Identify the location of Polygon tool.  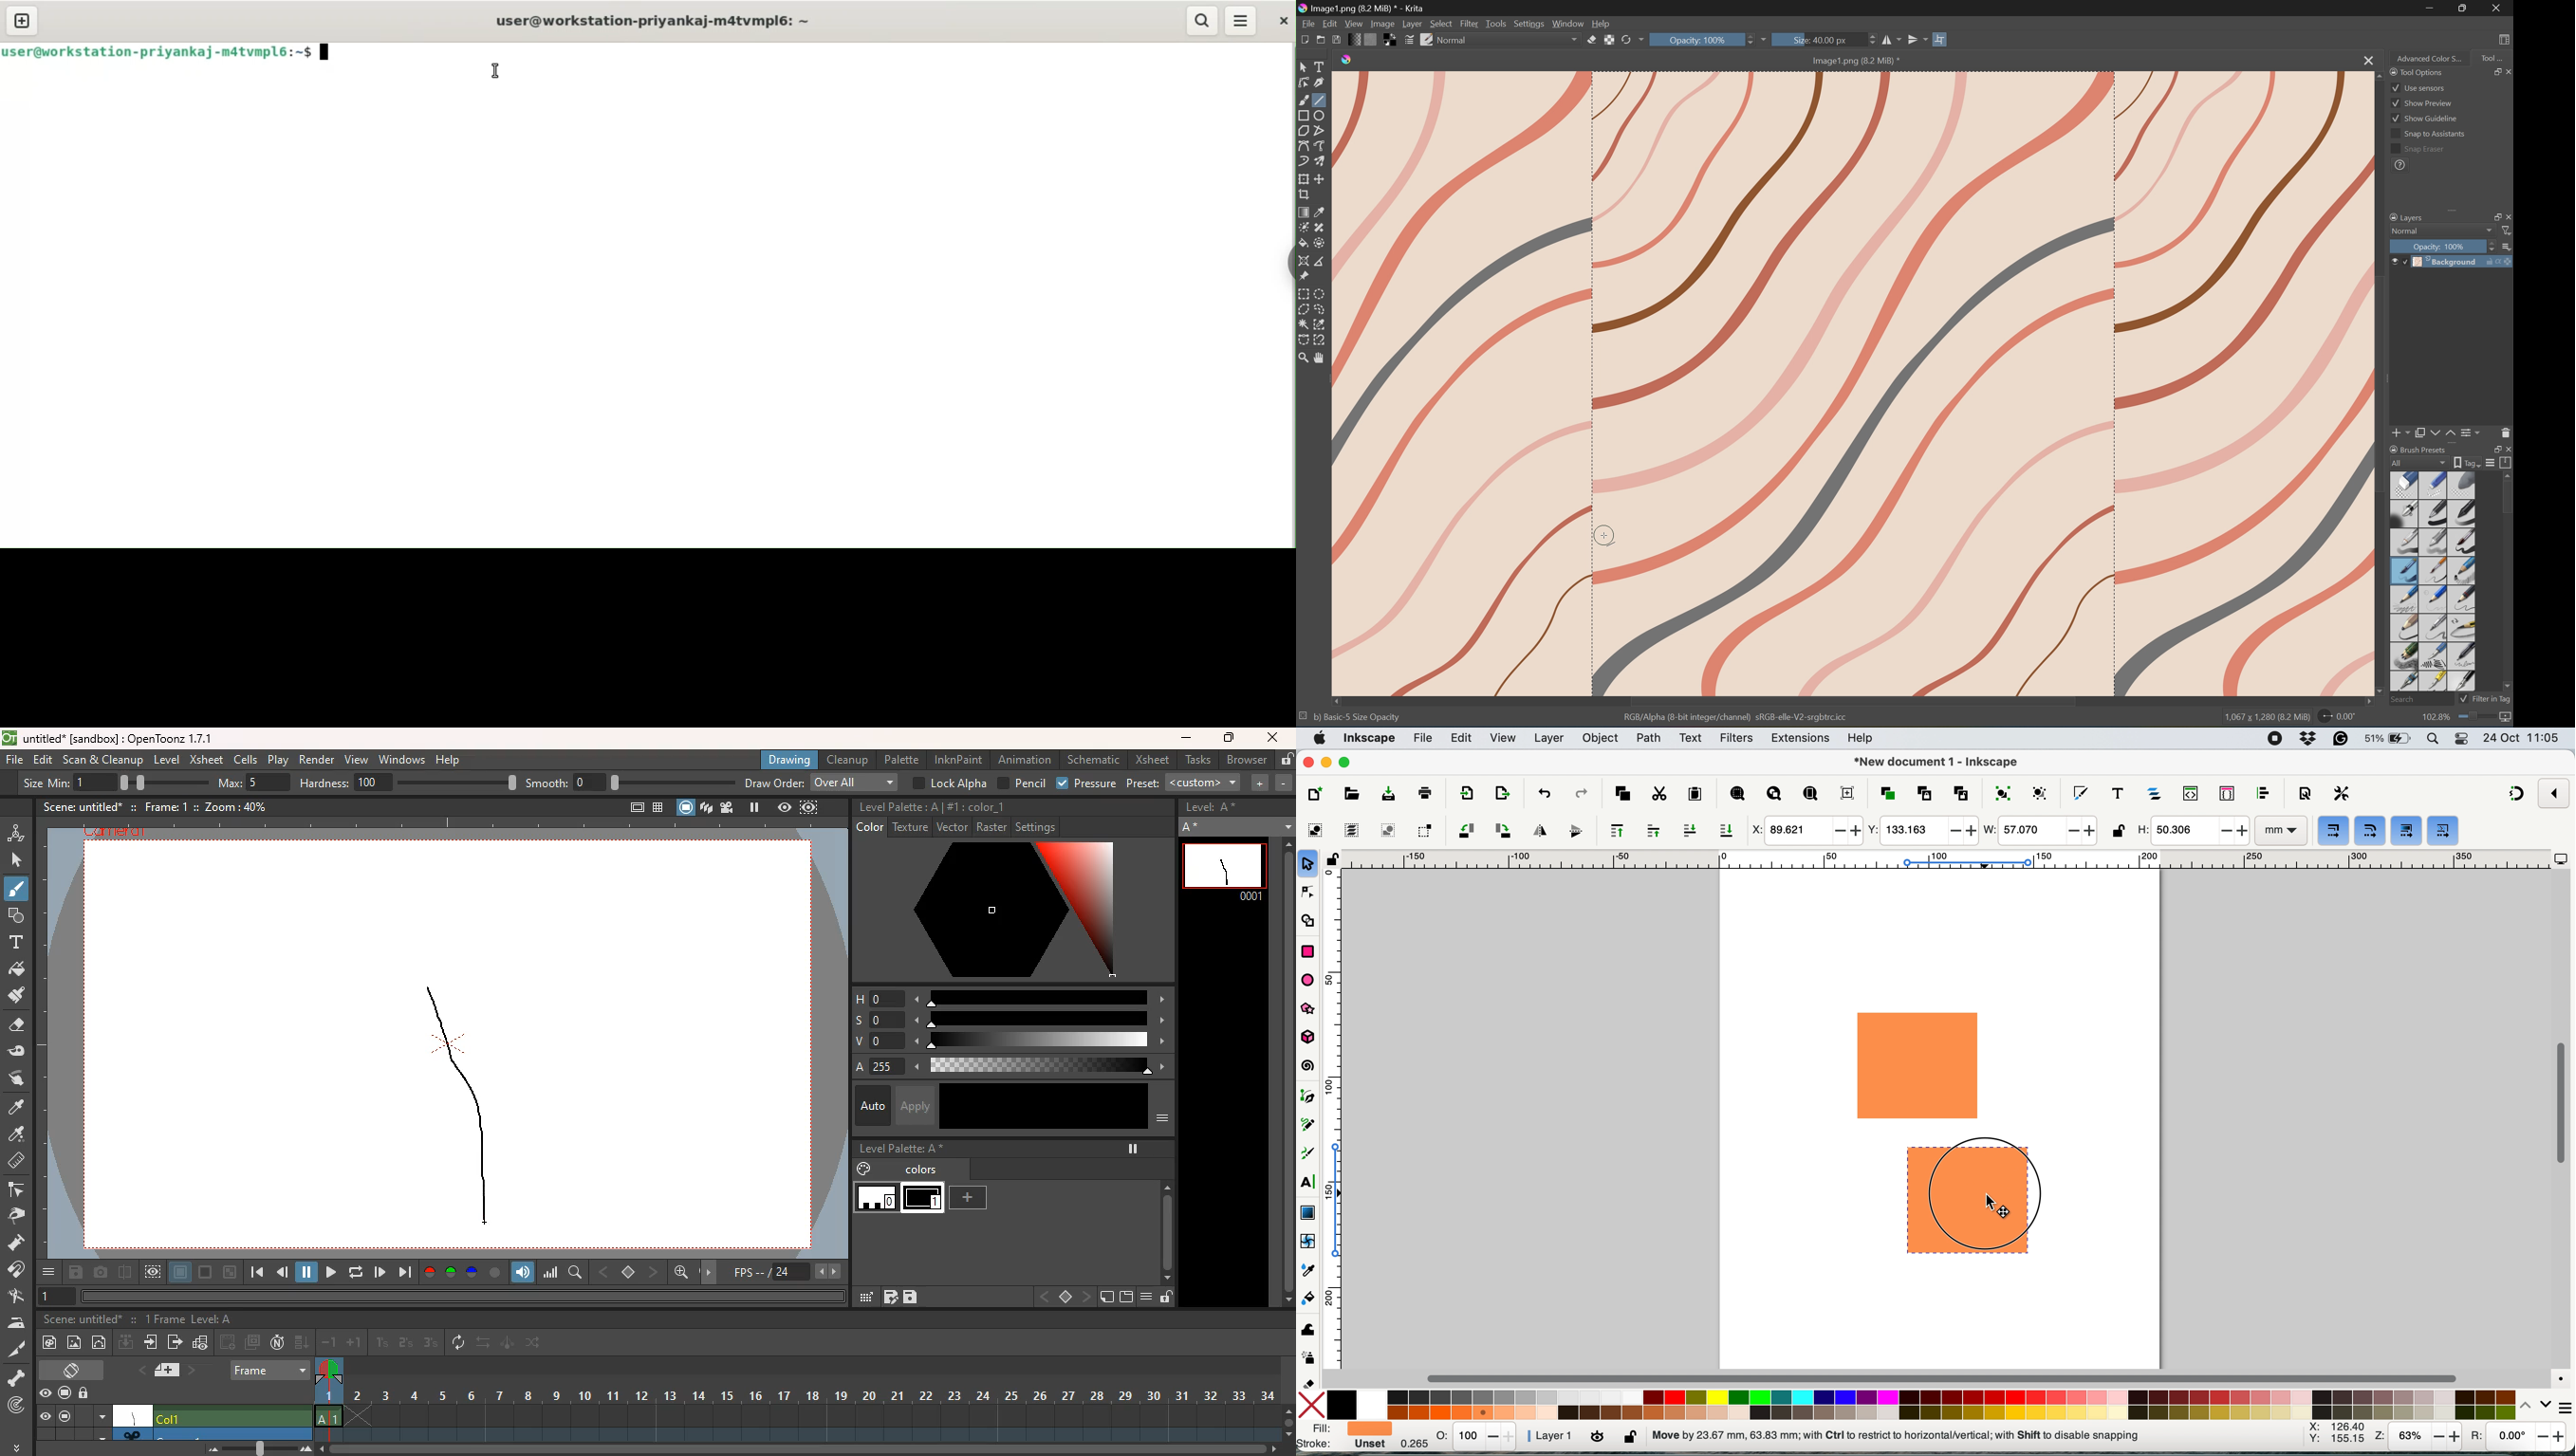
(1306, 131).